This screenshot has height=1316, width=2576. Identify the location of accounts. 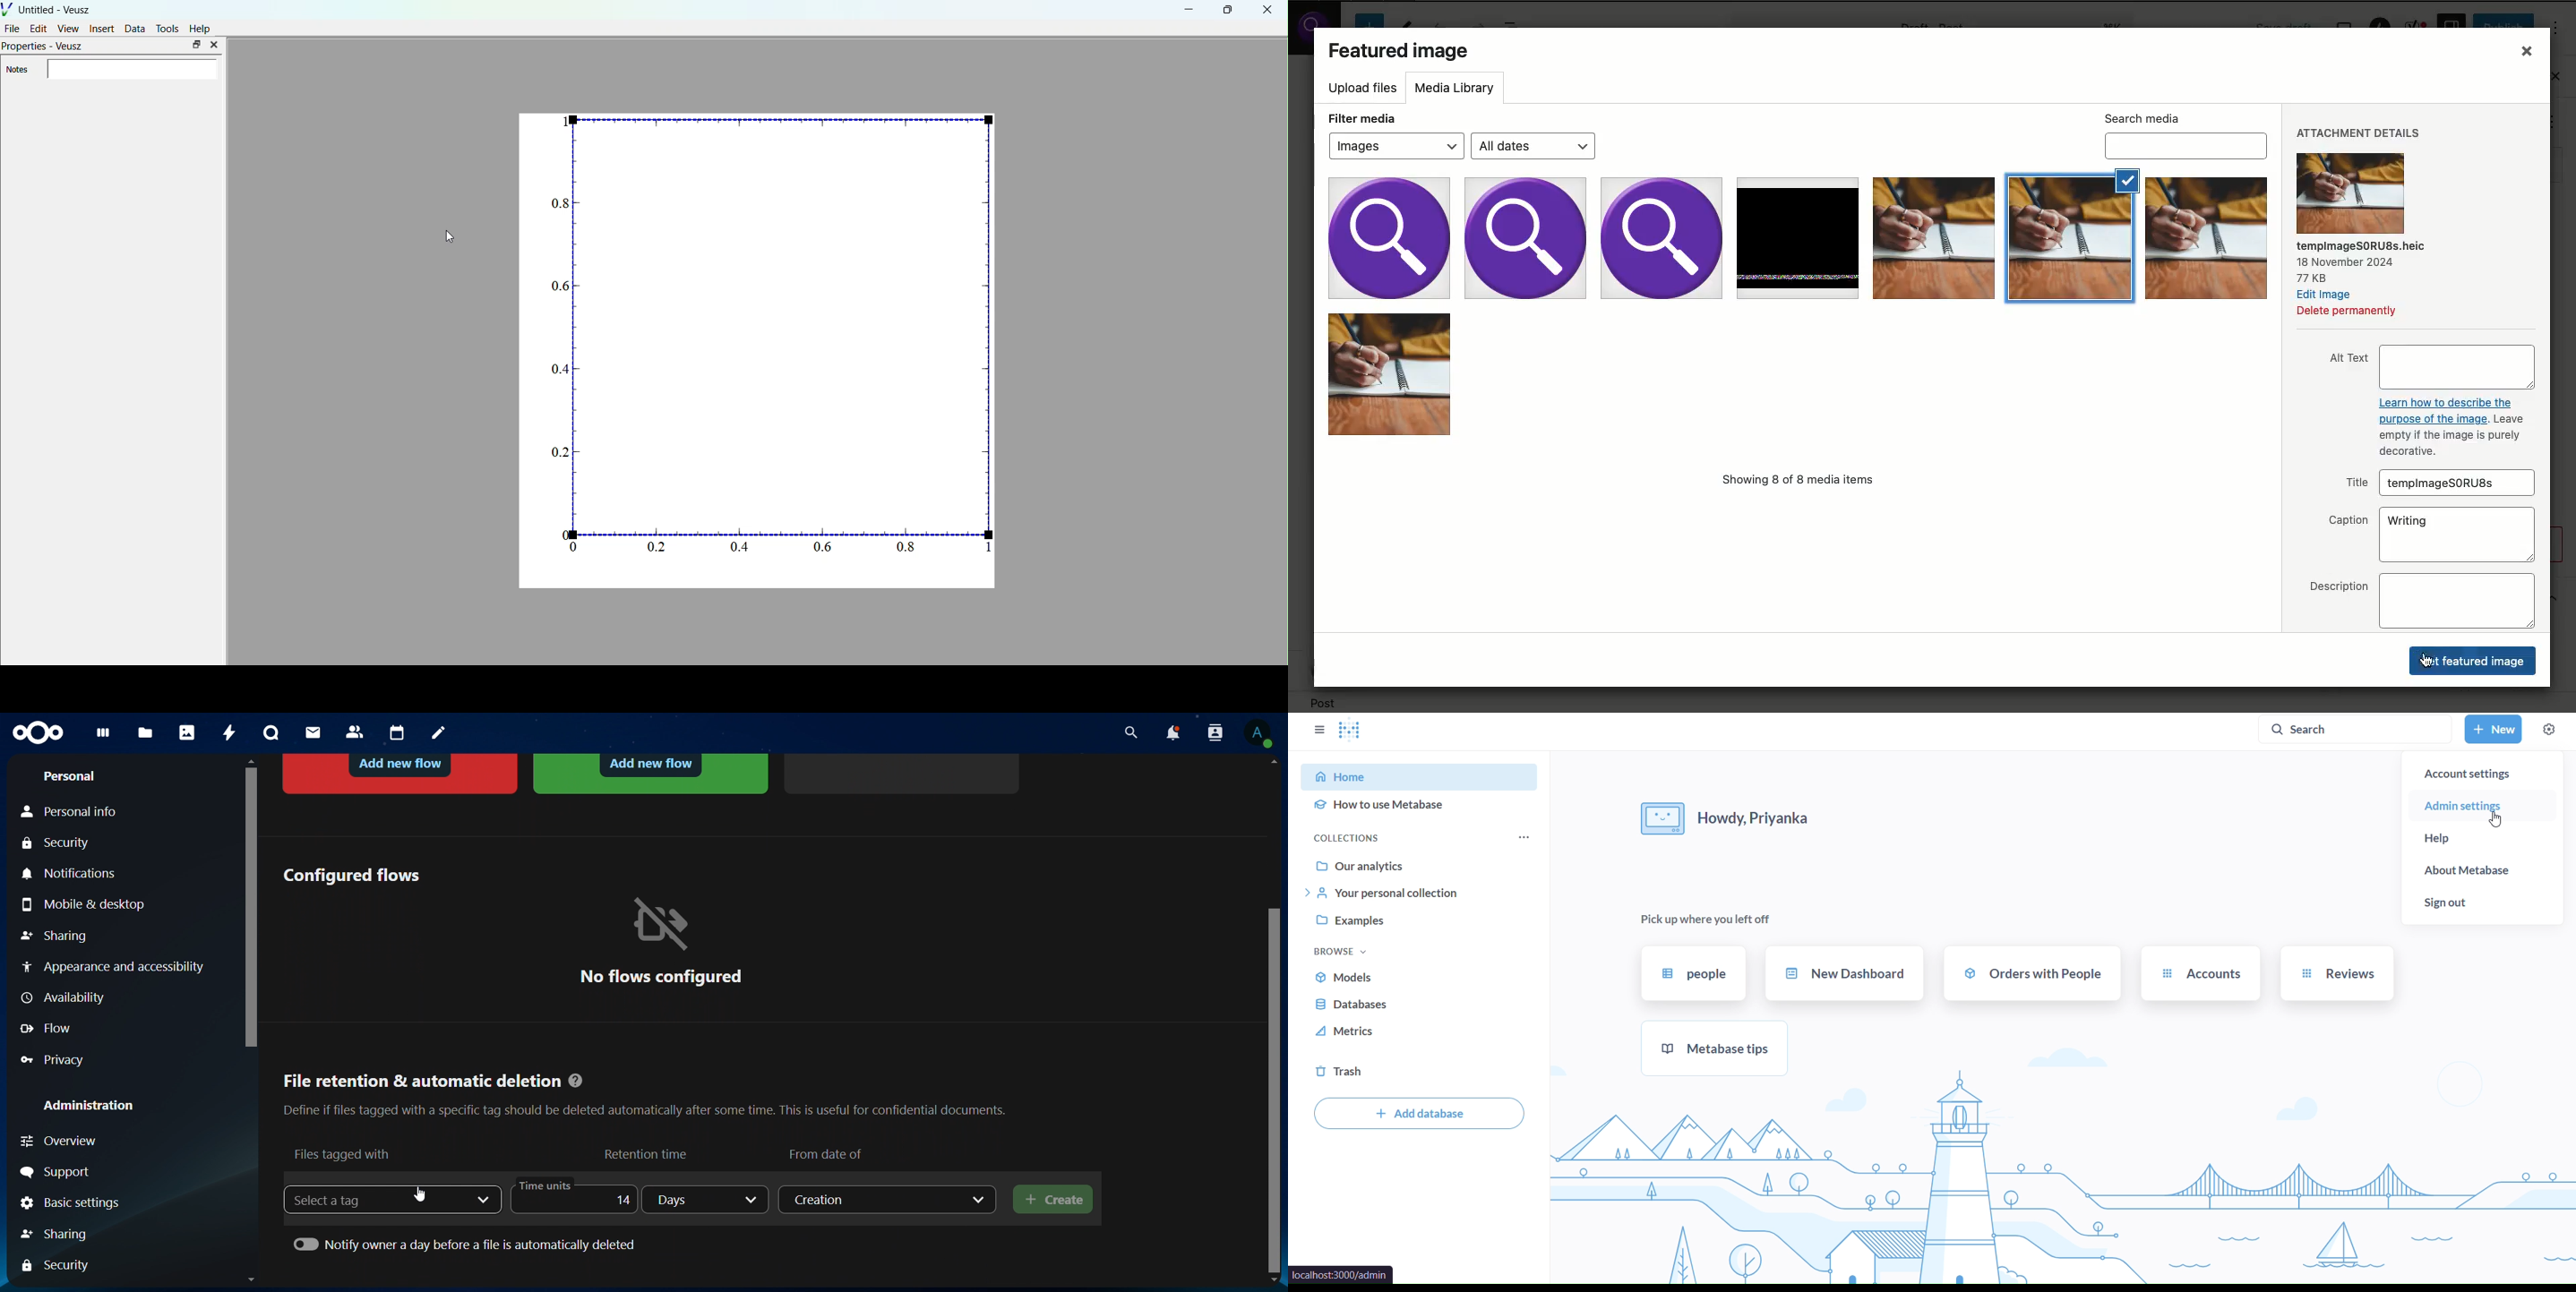
(2200, 972).